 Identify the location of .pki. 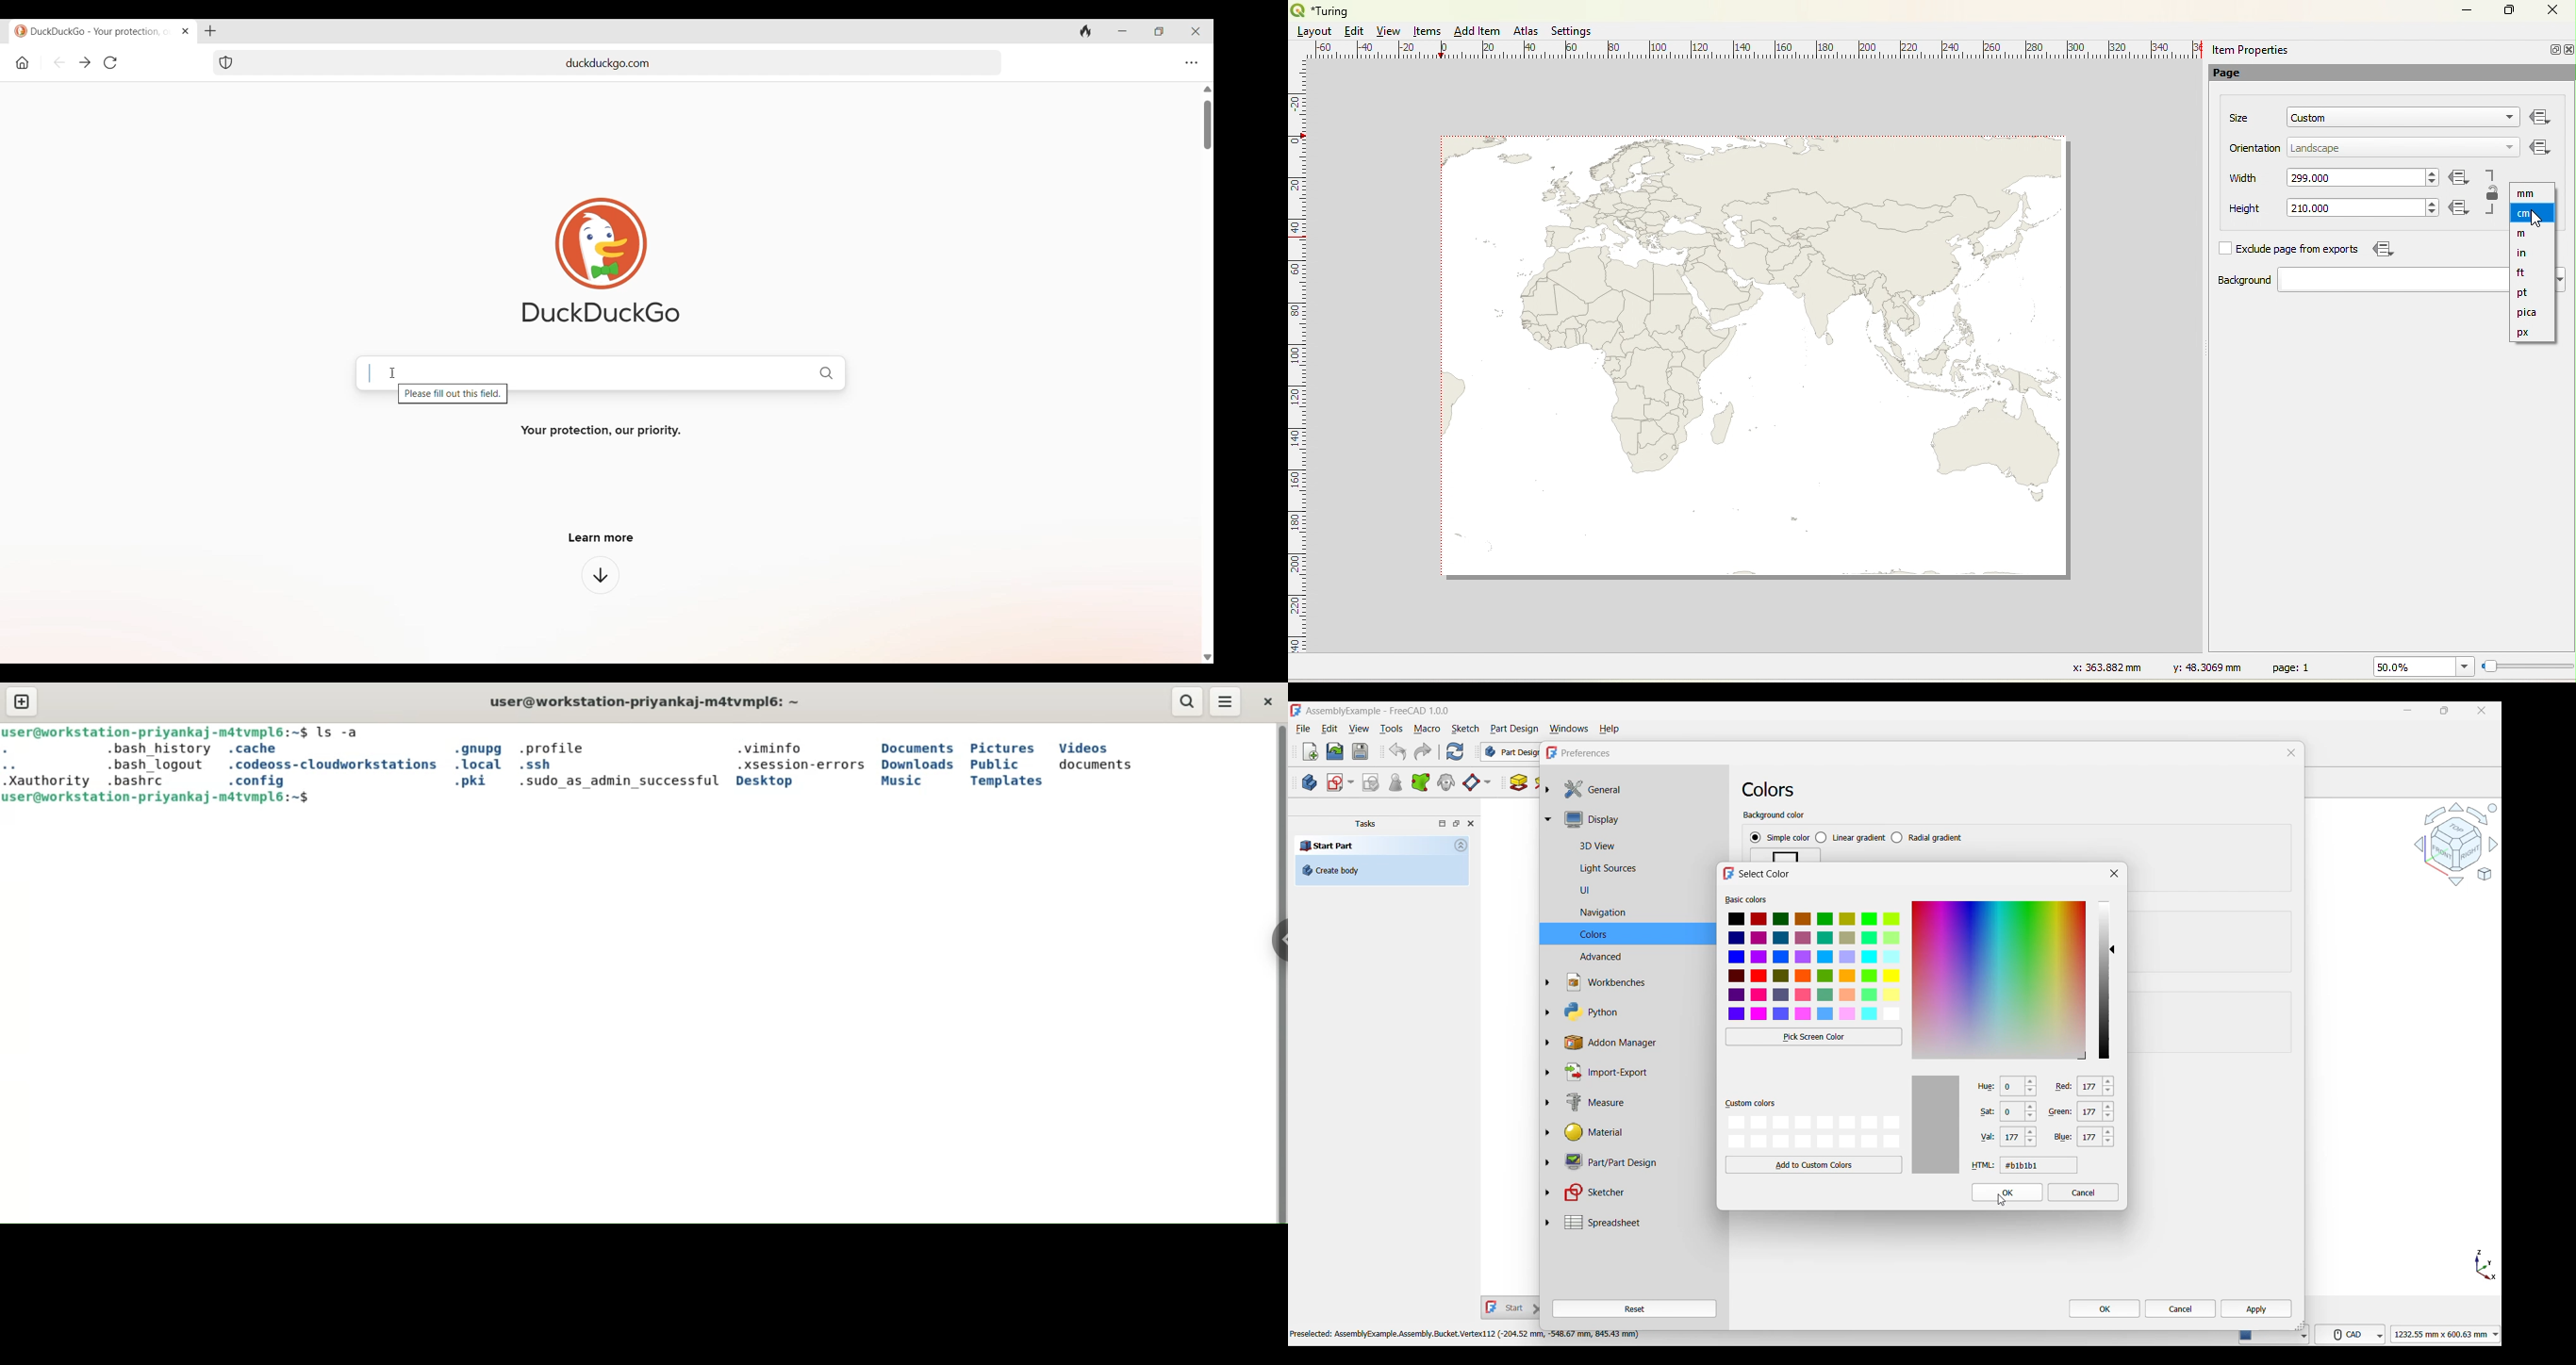
(477, 782).